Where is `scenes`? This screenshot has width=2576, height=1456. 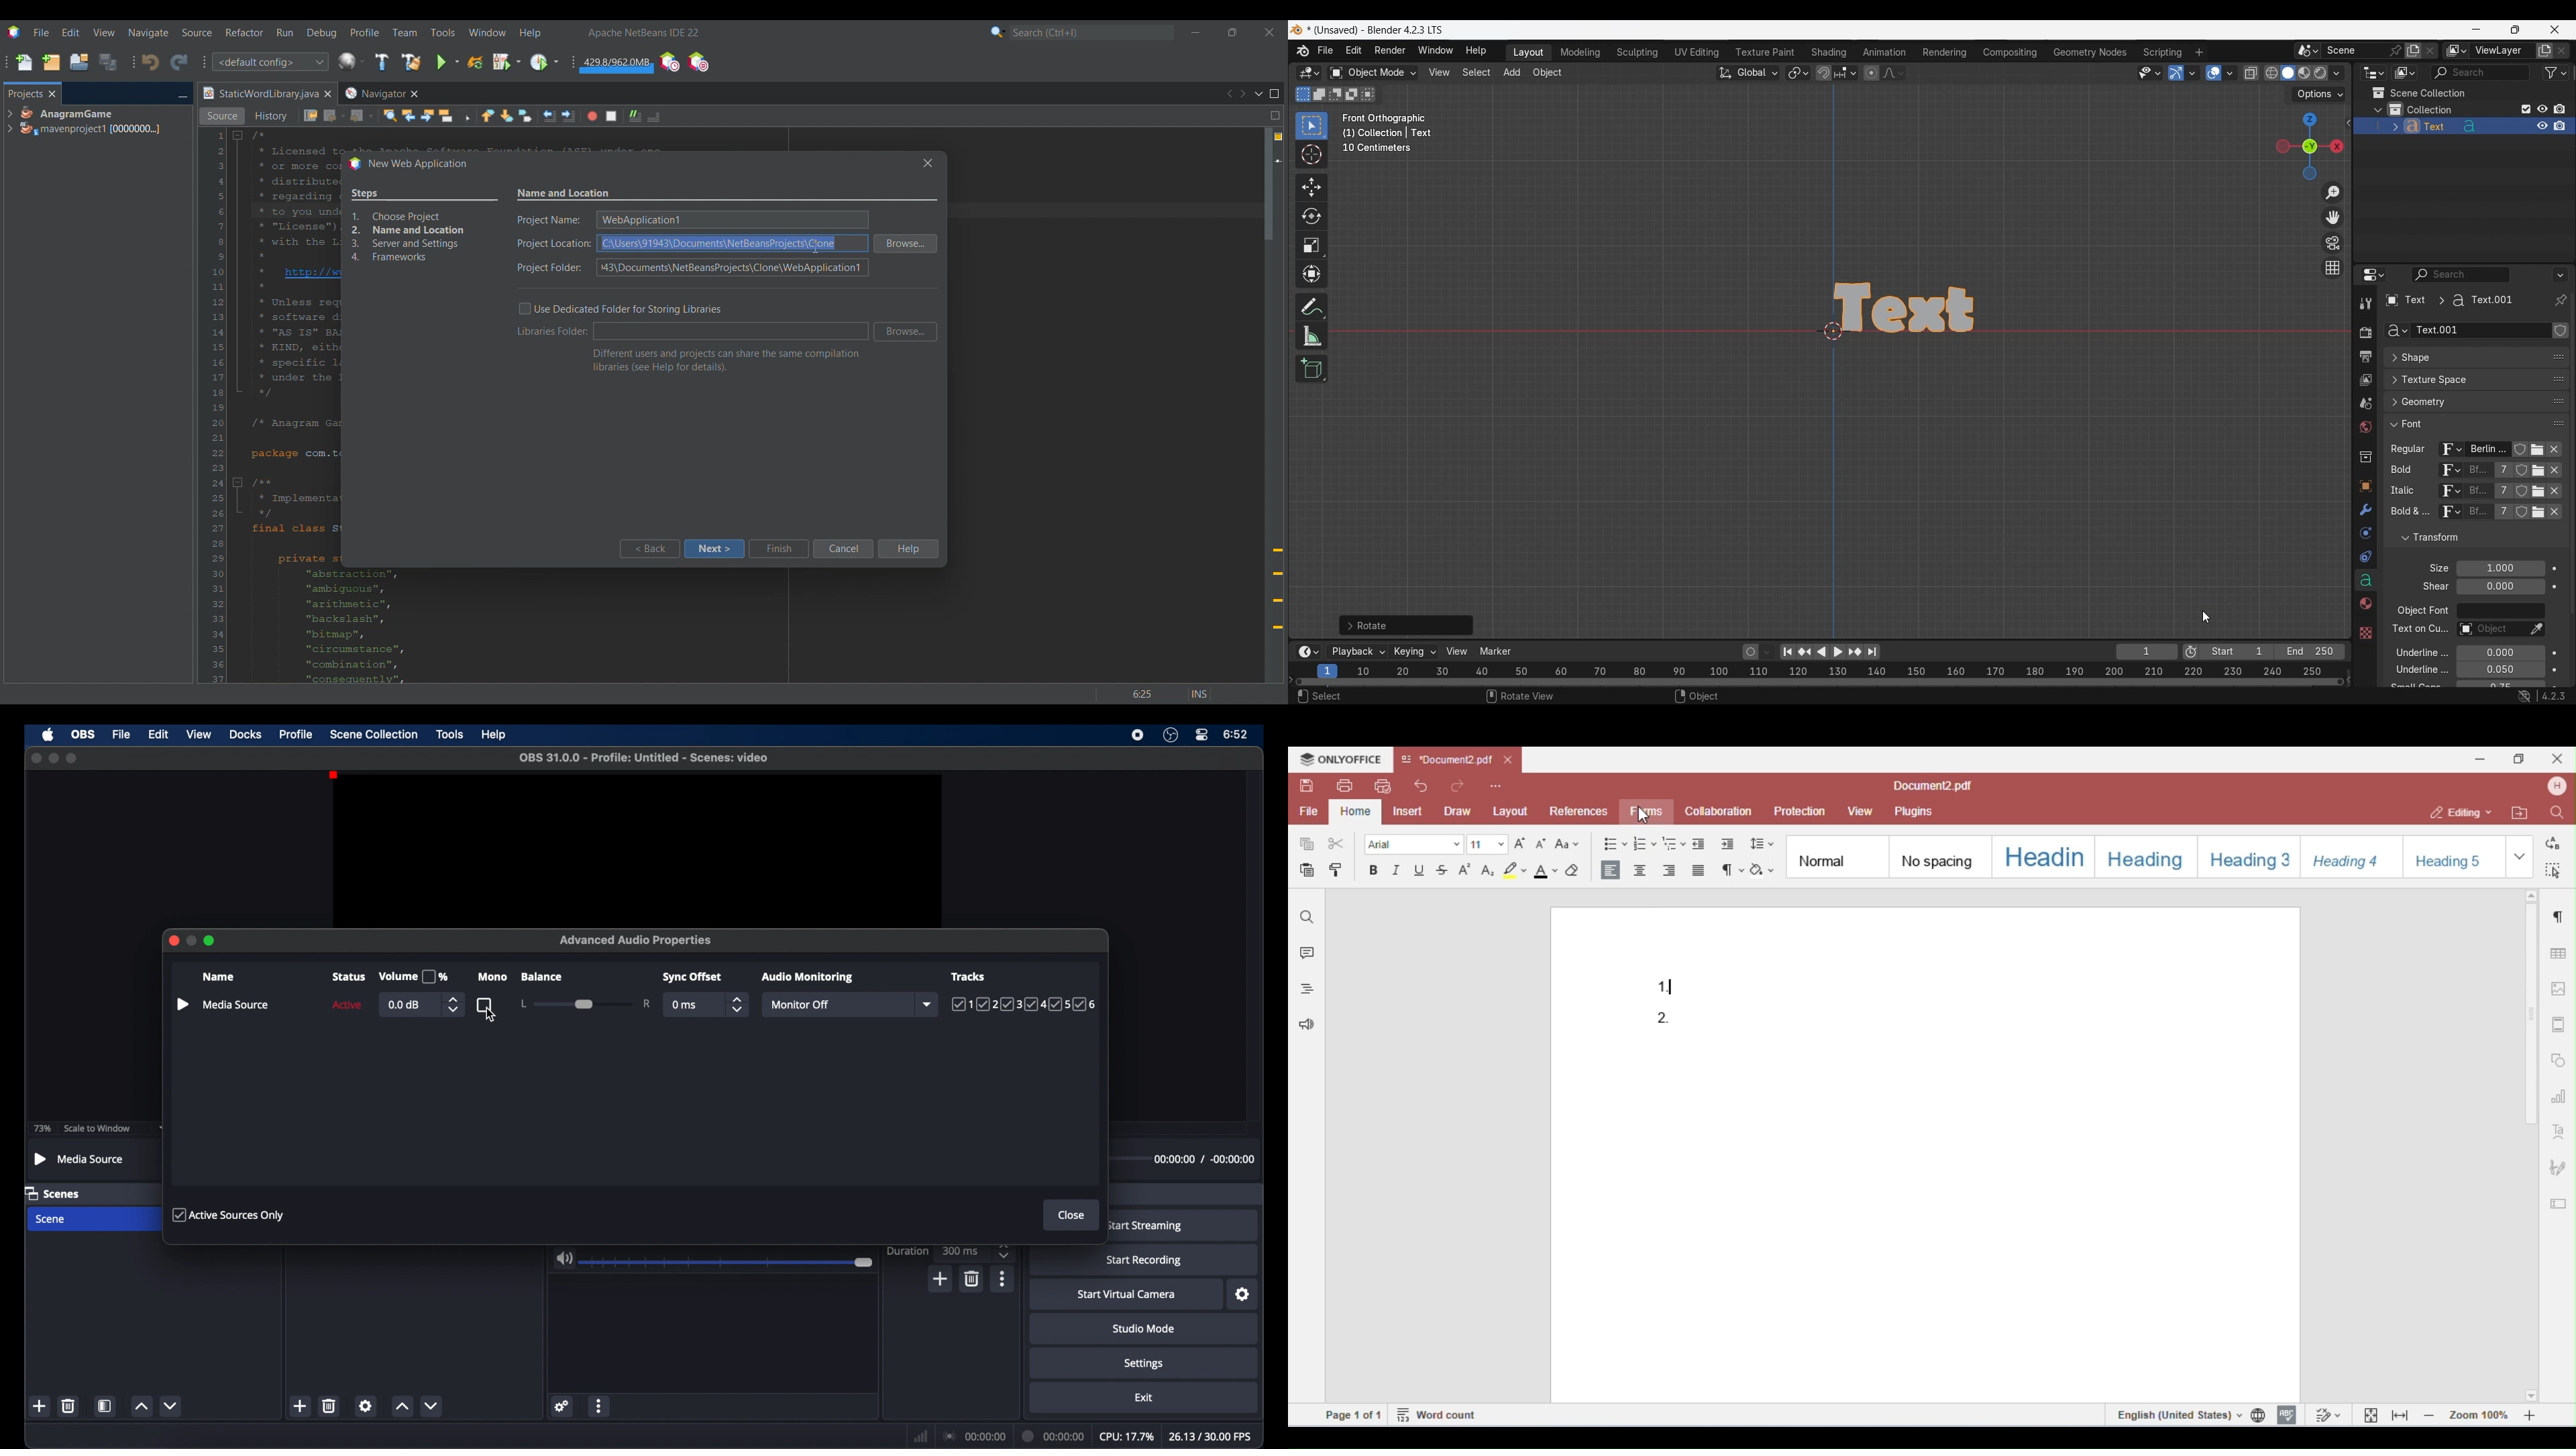
scenes is located at coordinates (53, 1194).